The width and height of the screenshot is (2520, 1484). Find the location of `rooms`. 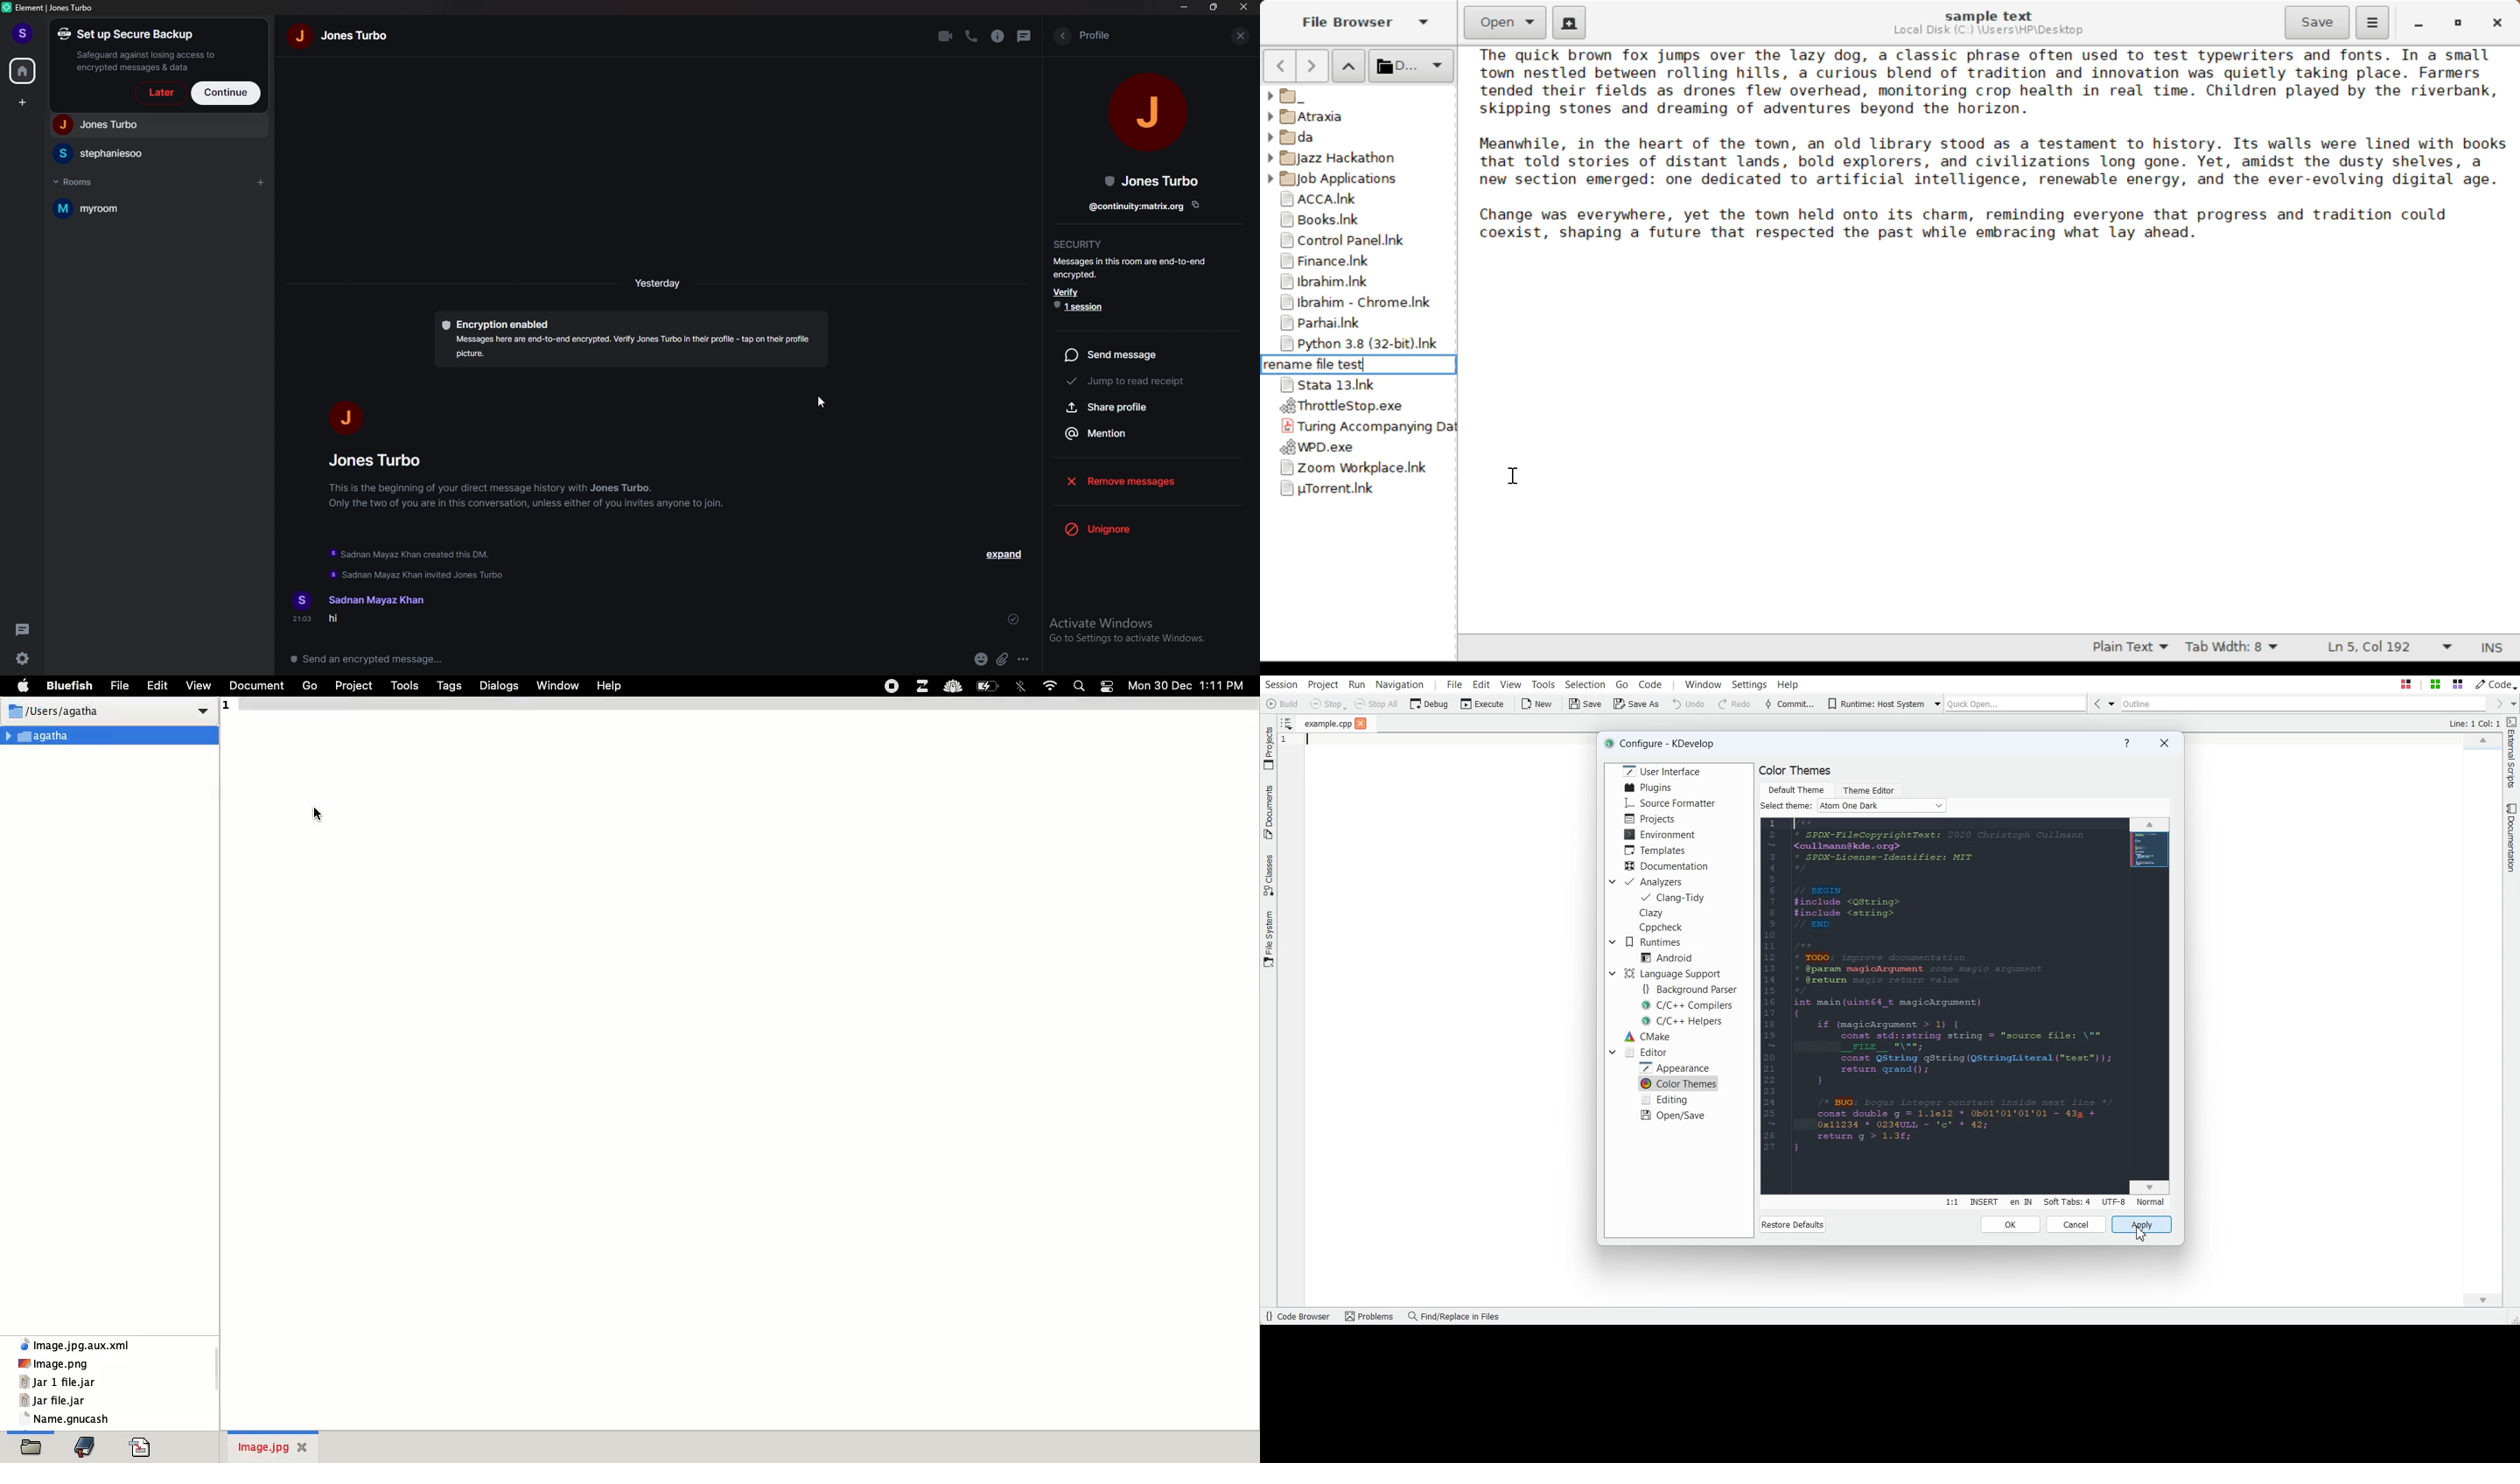

rooms is located at coordinates (79, 181).